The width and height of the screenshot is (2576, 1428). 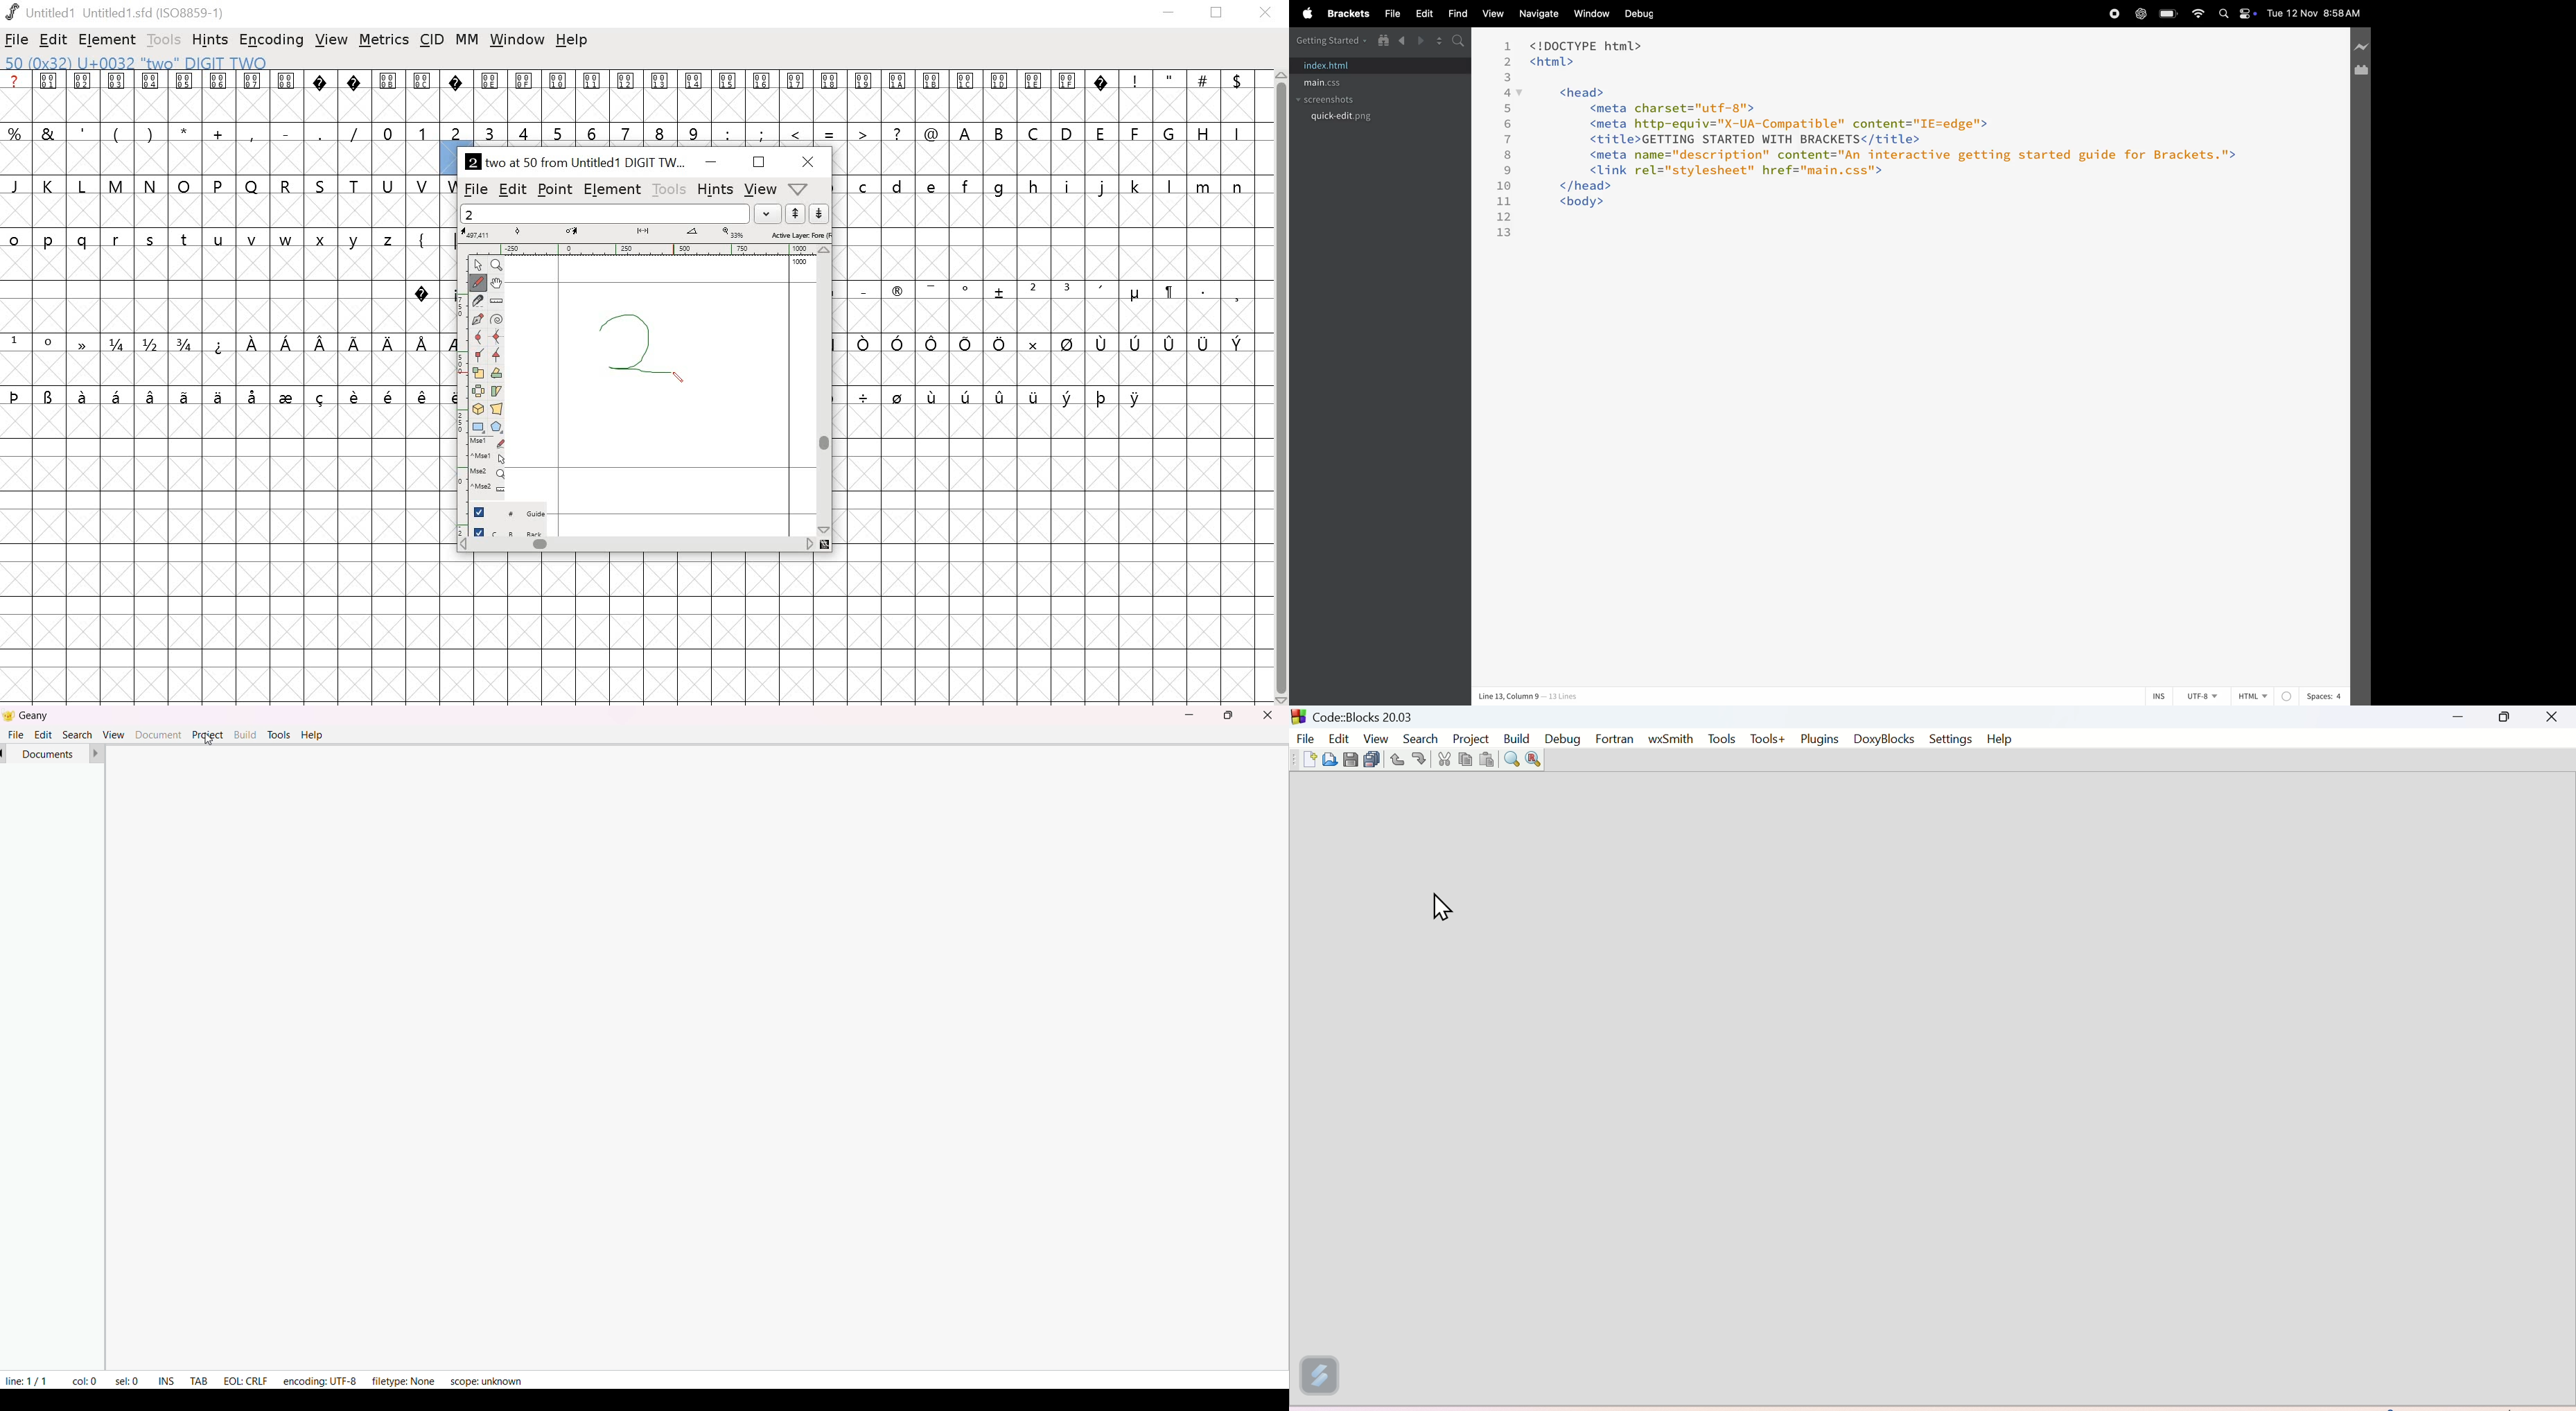 What do you see at coordinates (496, 301) in the screenshot?
I see `ruler` at bounding box center [496, 301].